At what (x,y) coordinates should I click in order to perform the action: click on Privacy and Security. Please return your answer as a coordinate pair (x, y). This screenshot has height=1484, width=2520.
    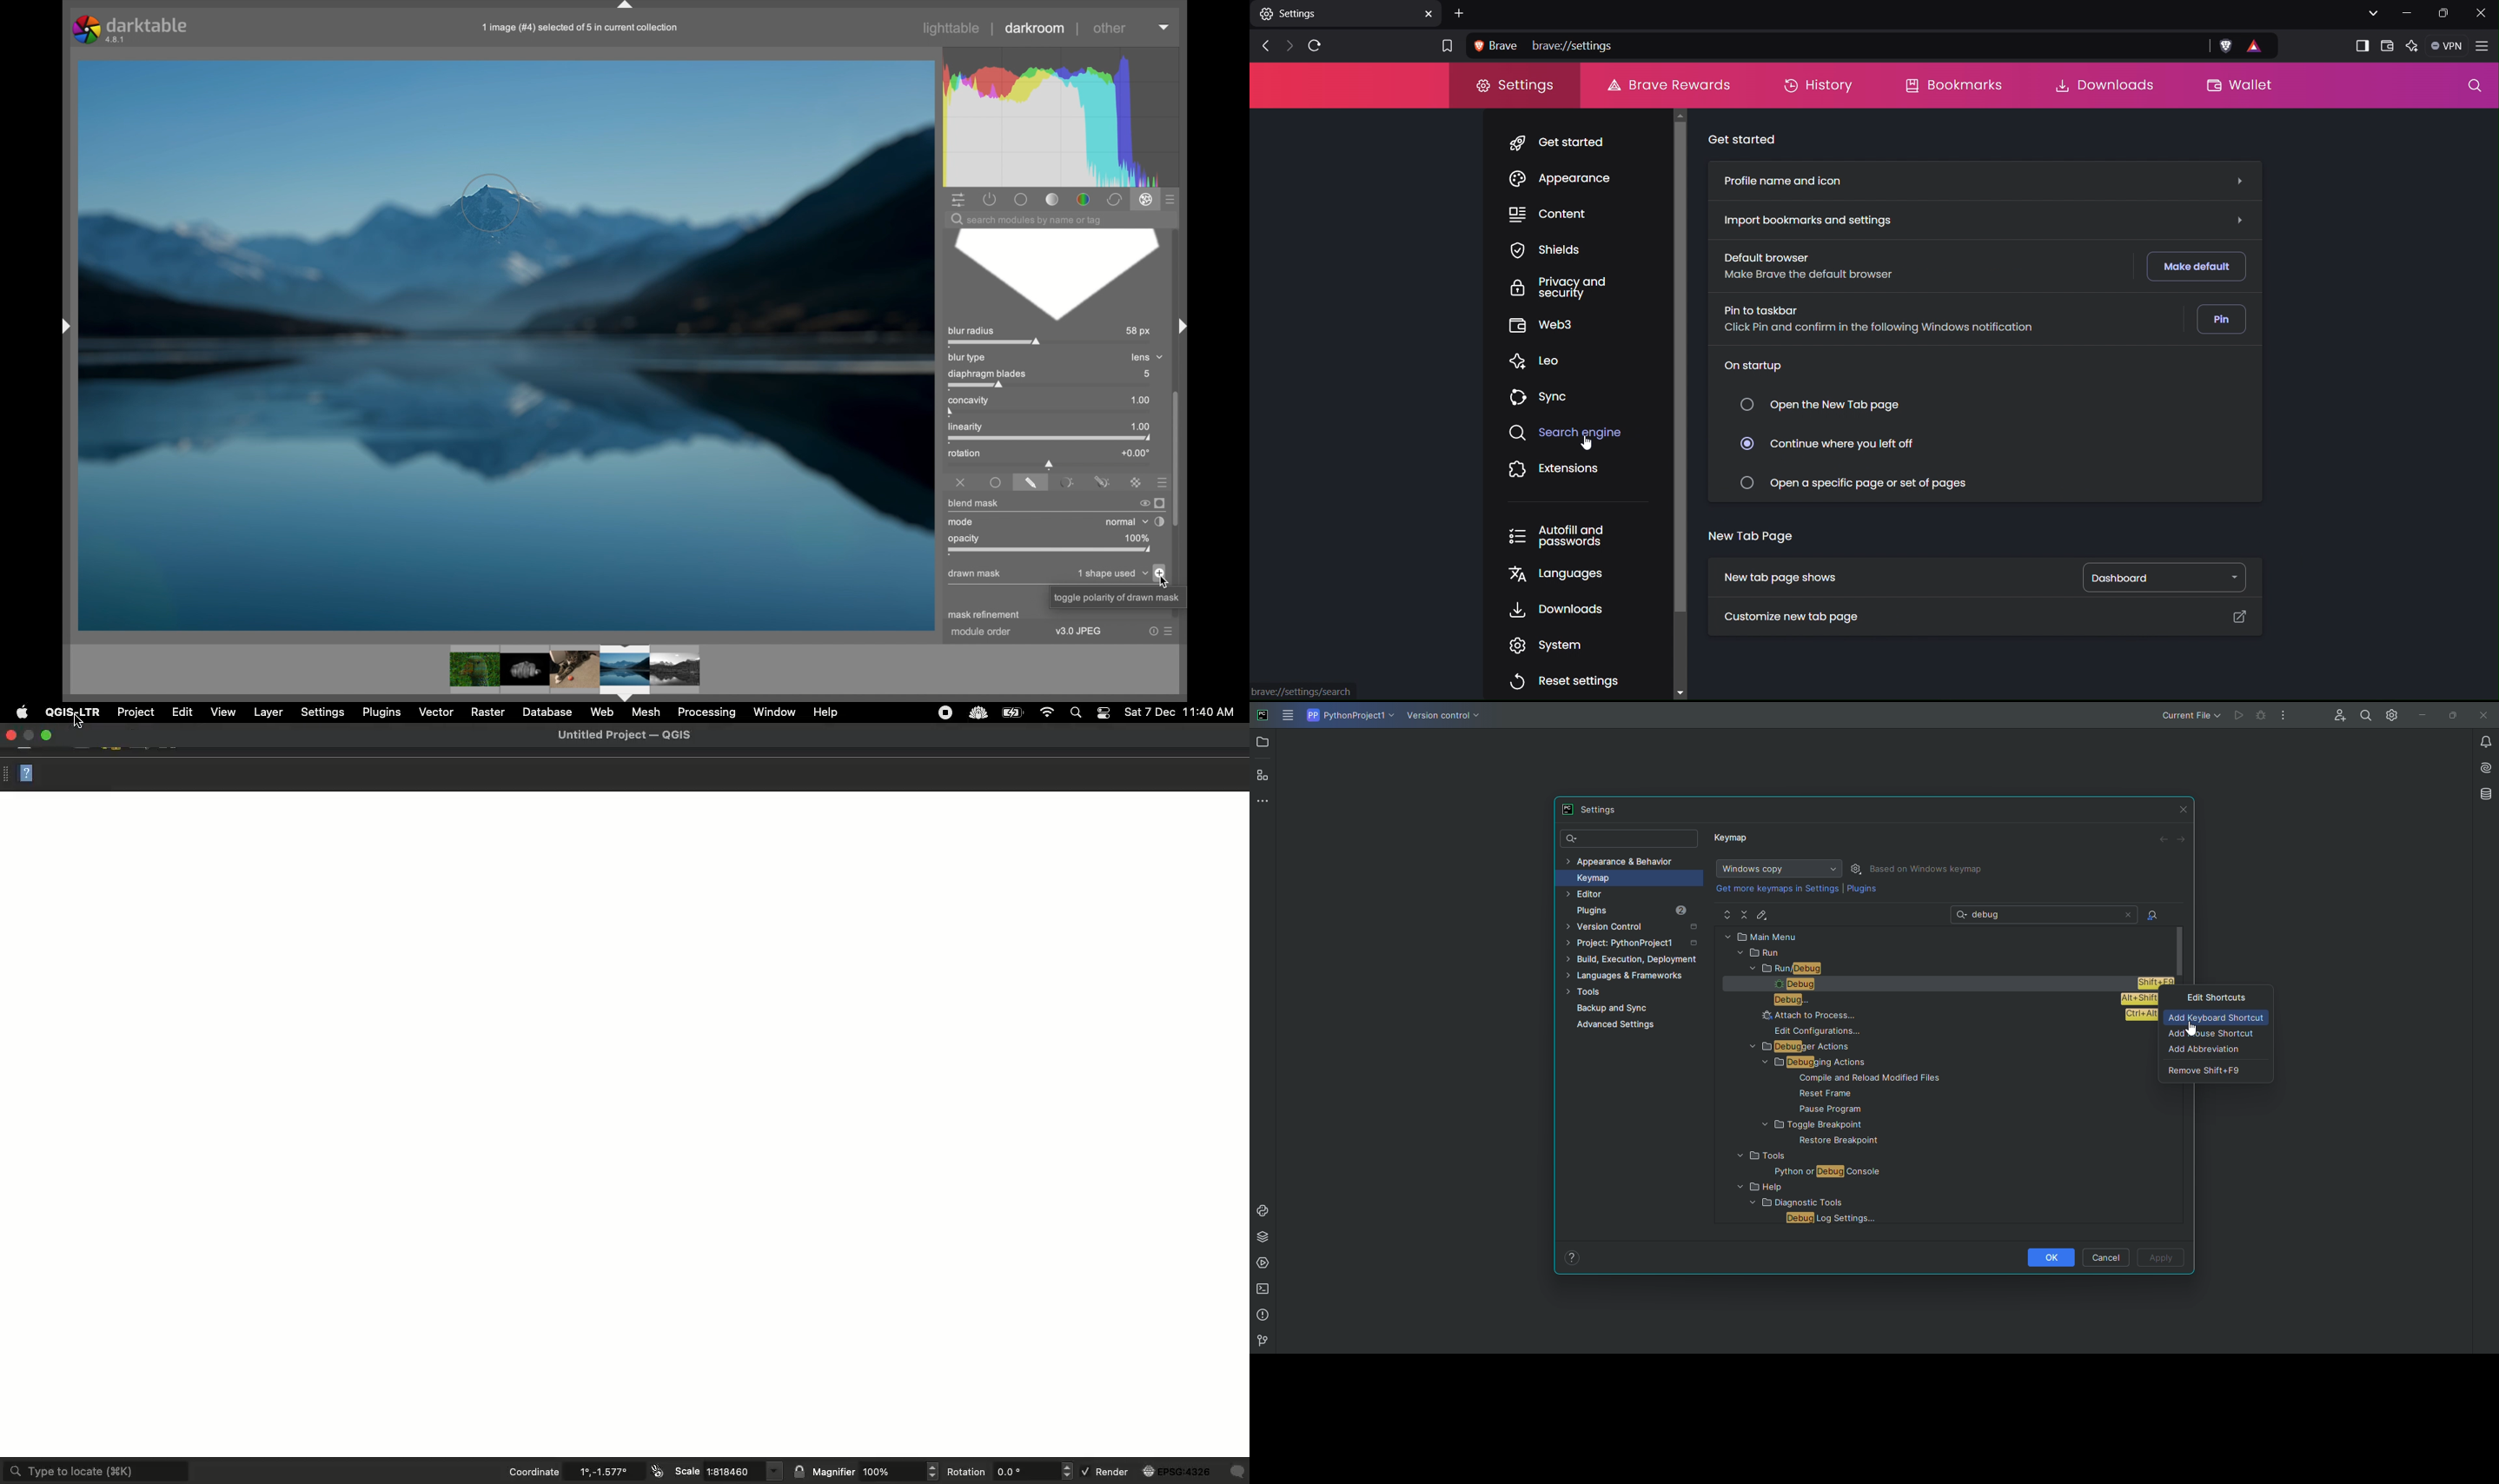
    Looking at the image, I should click on (1547, 289).